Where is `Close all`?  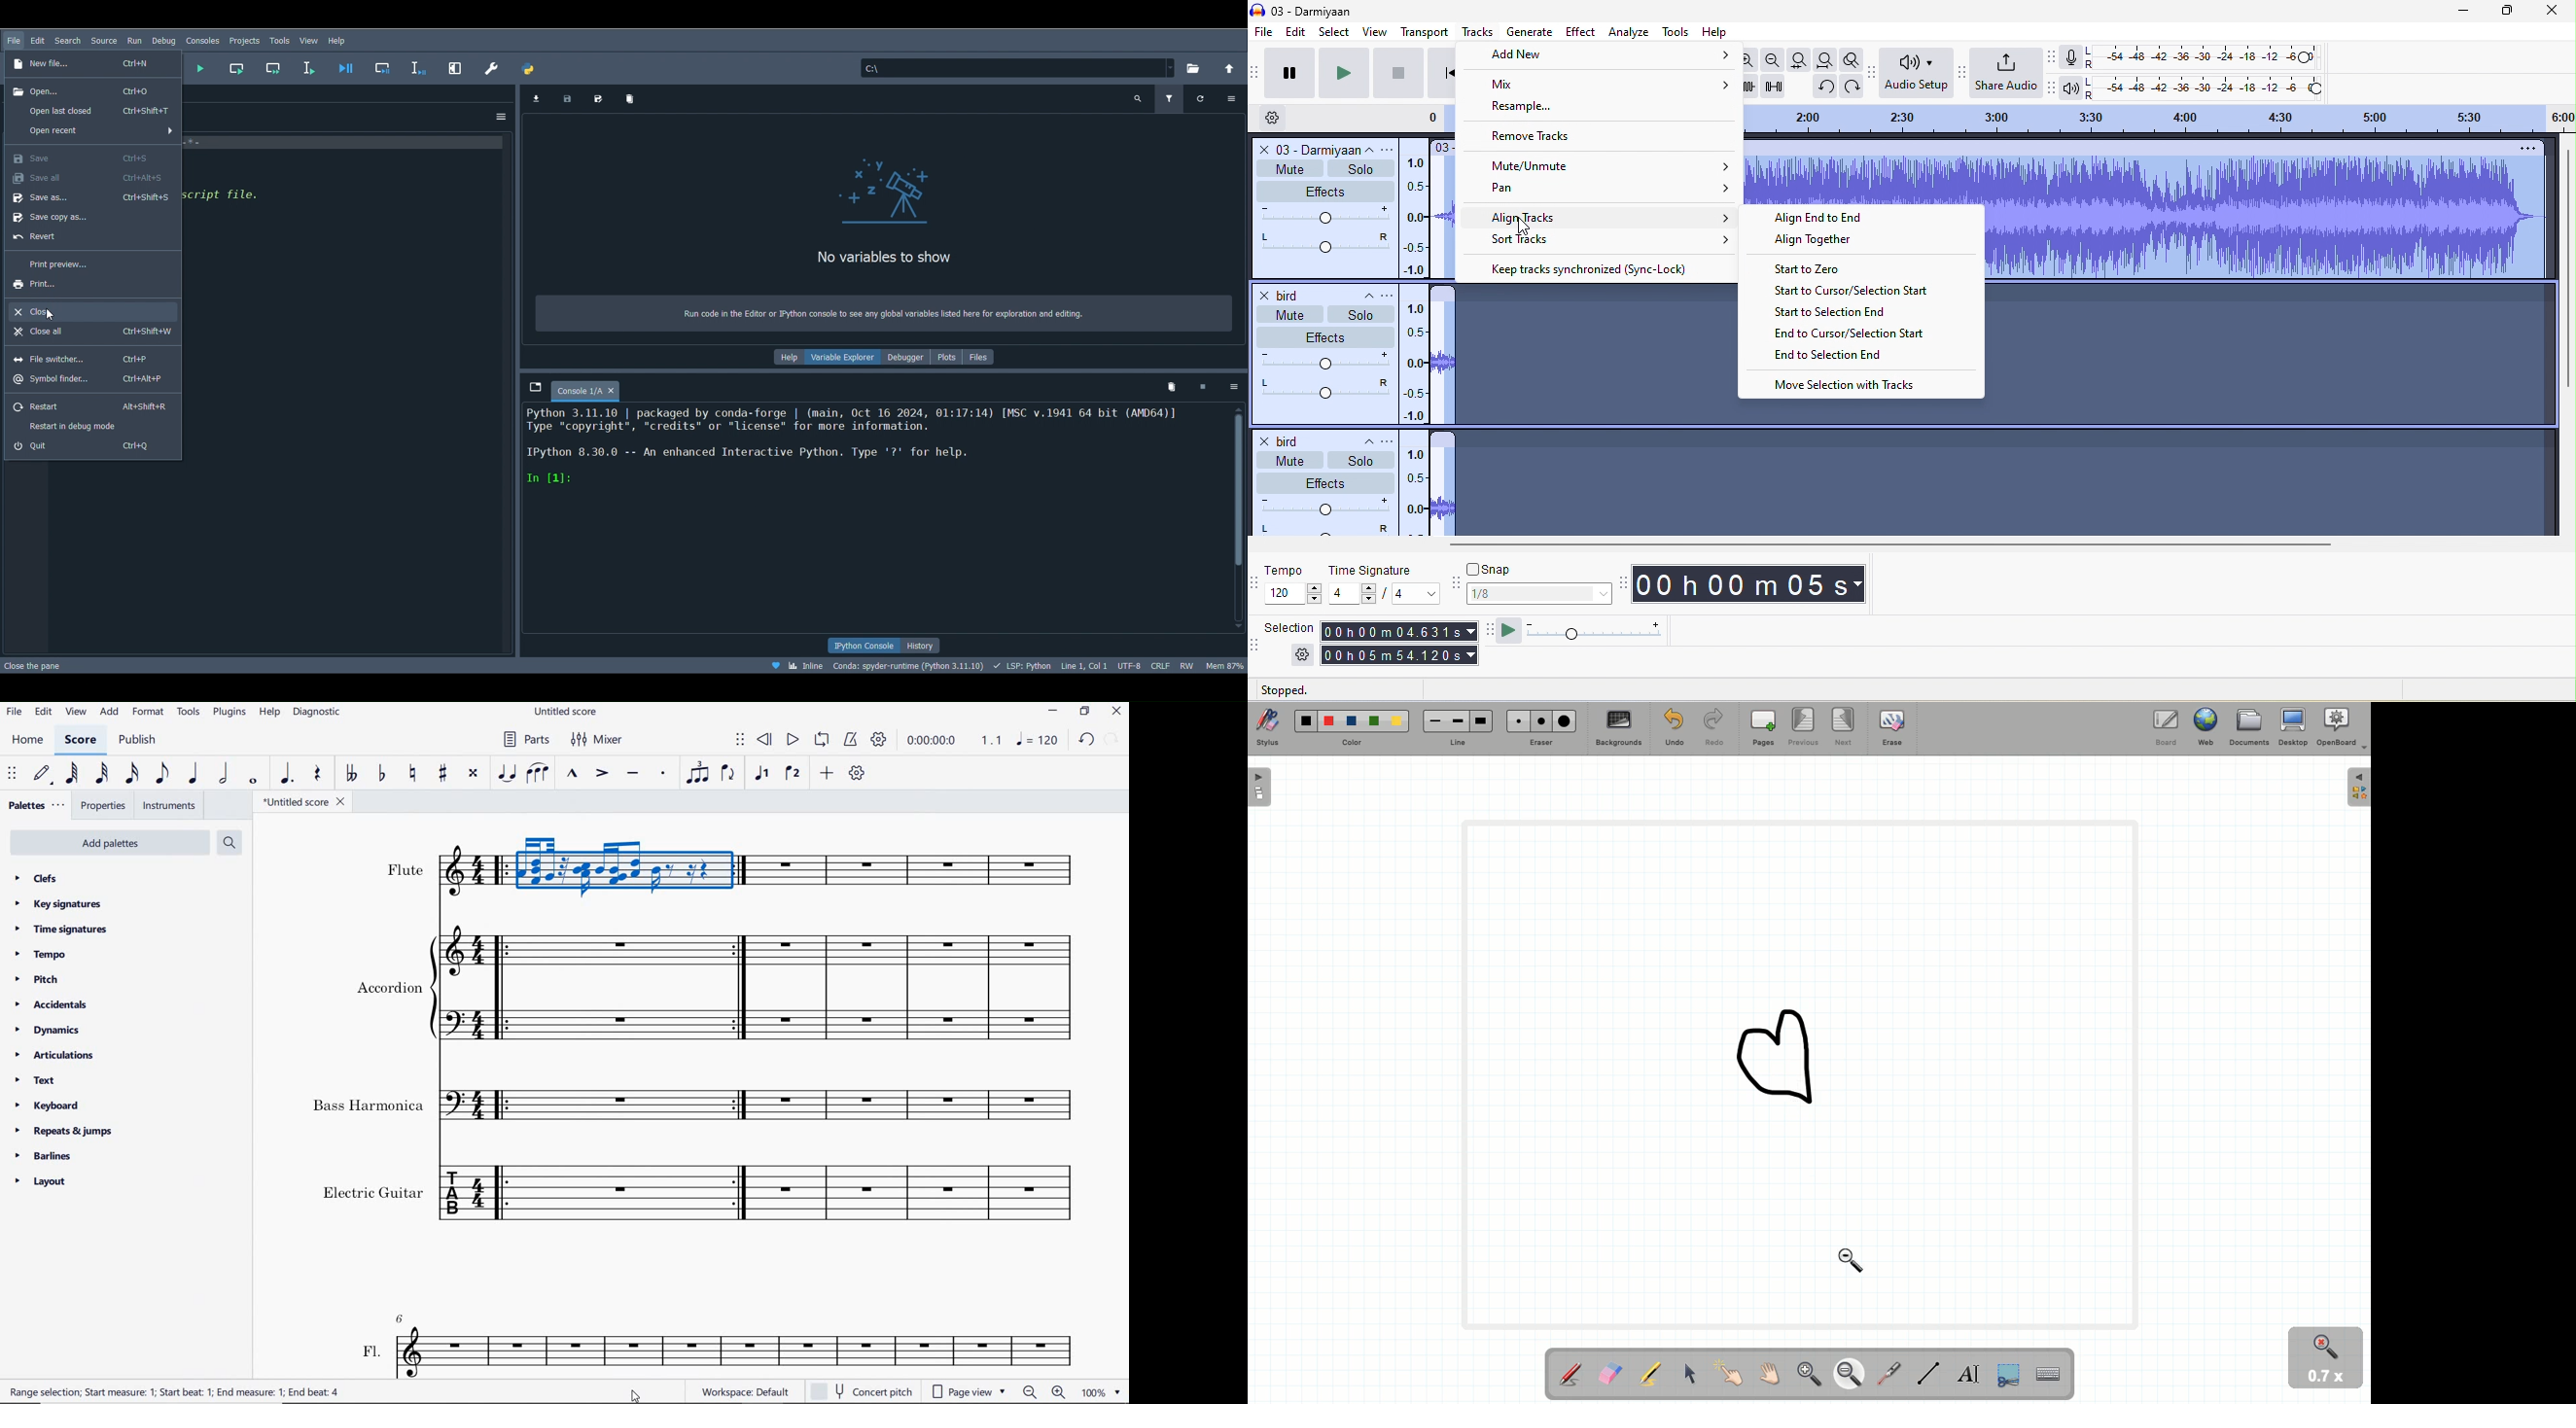
Close all is located at coordinates (90, 333).